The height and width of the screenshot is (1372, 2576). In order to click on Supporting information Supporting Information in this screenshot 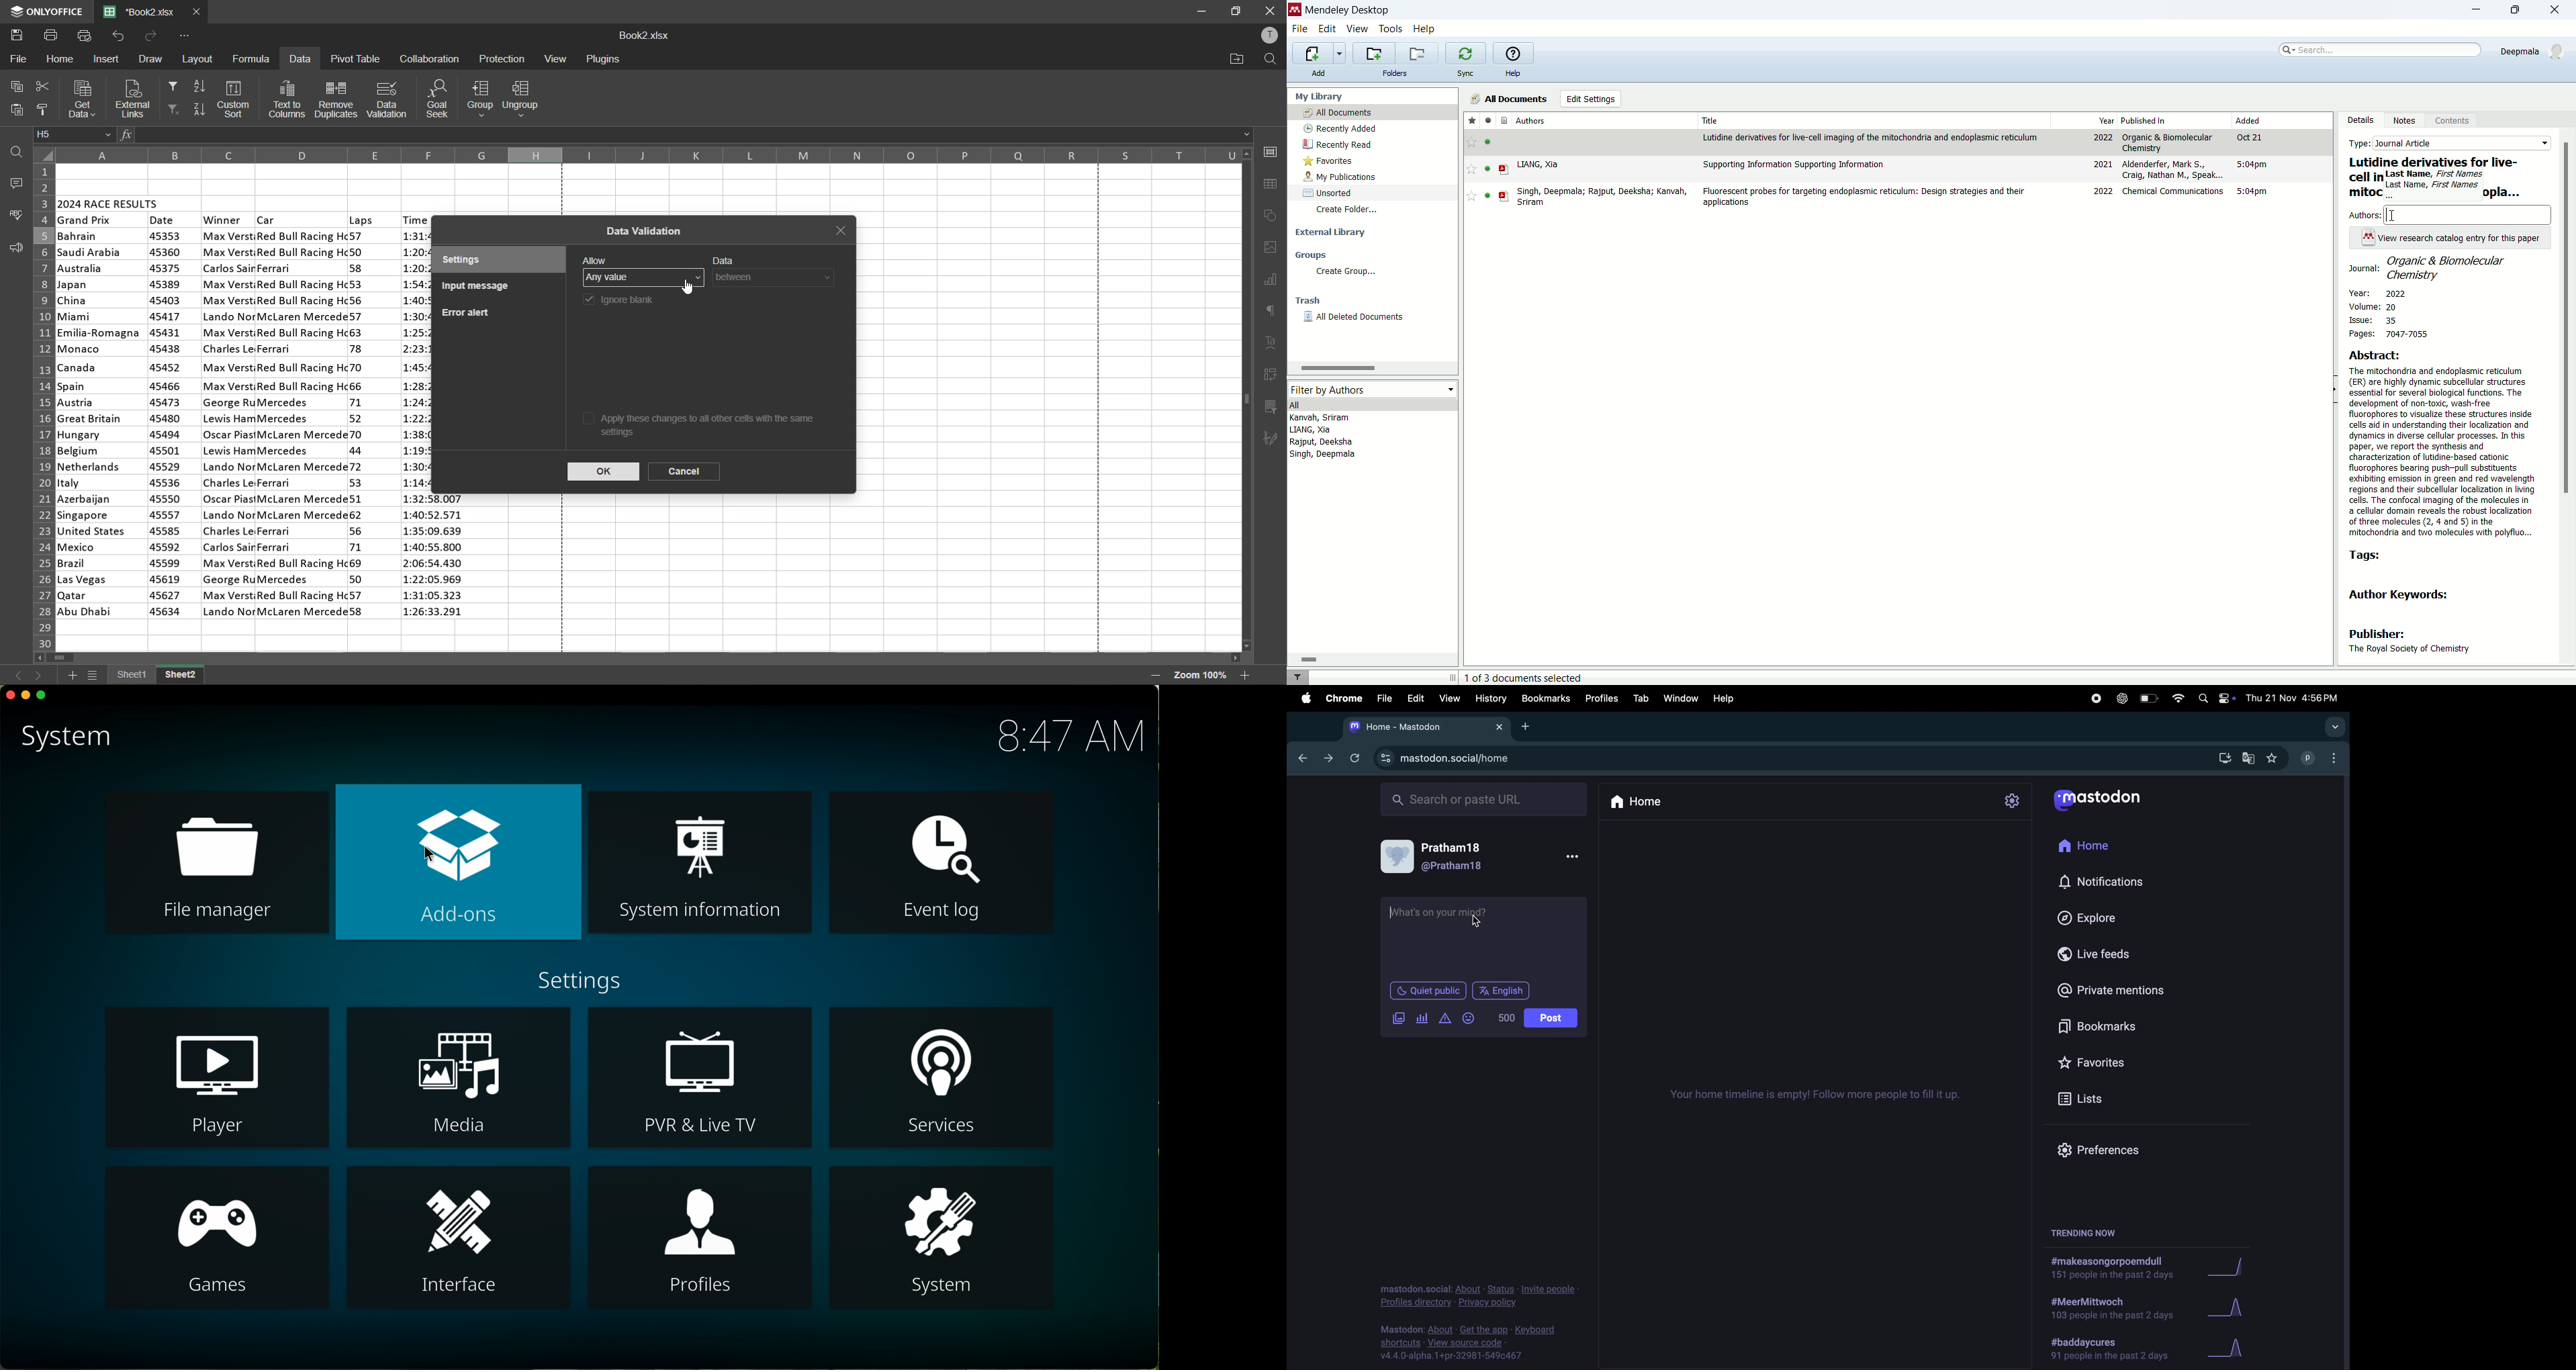, I will do `click(1795, 165)`.